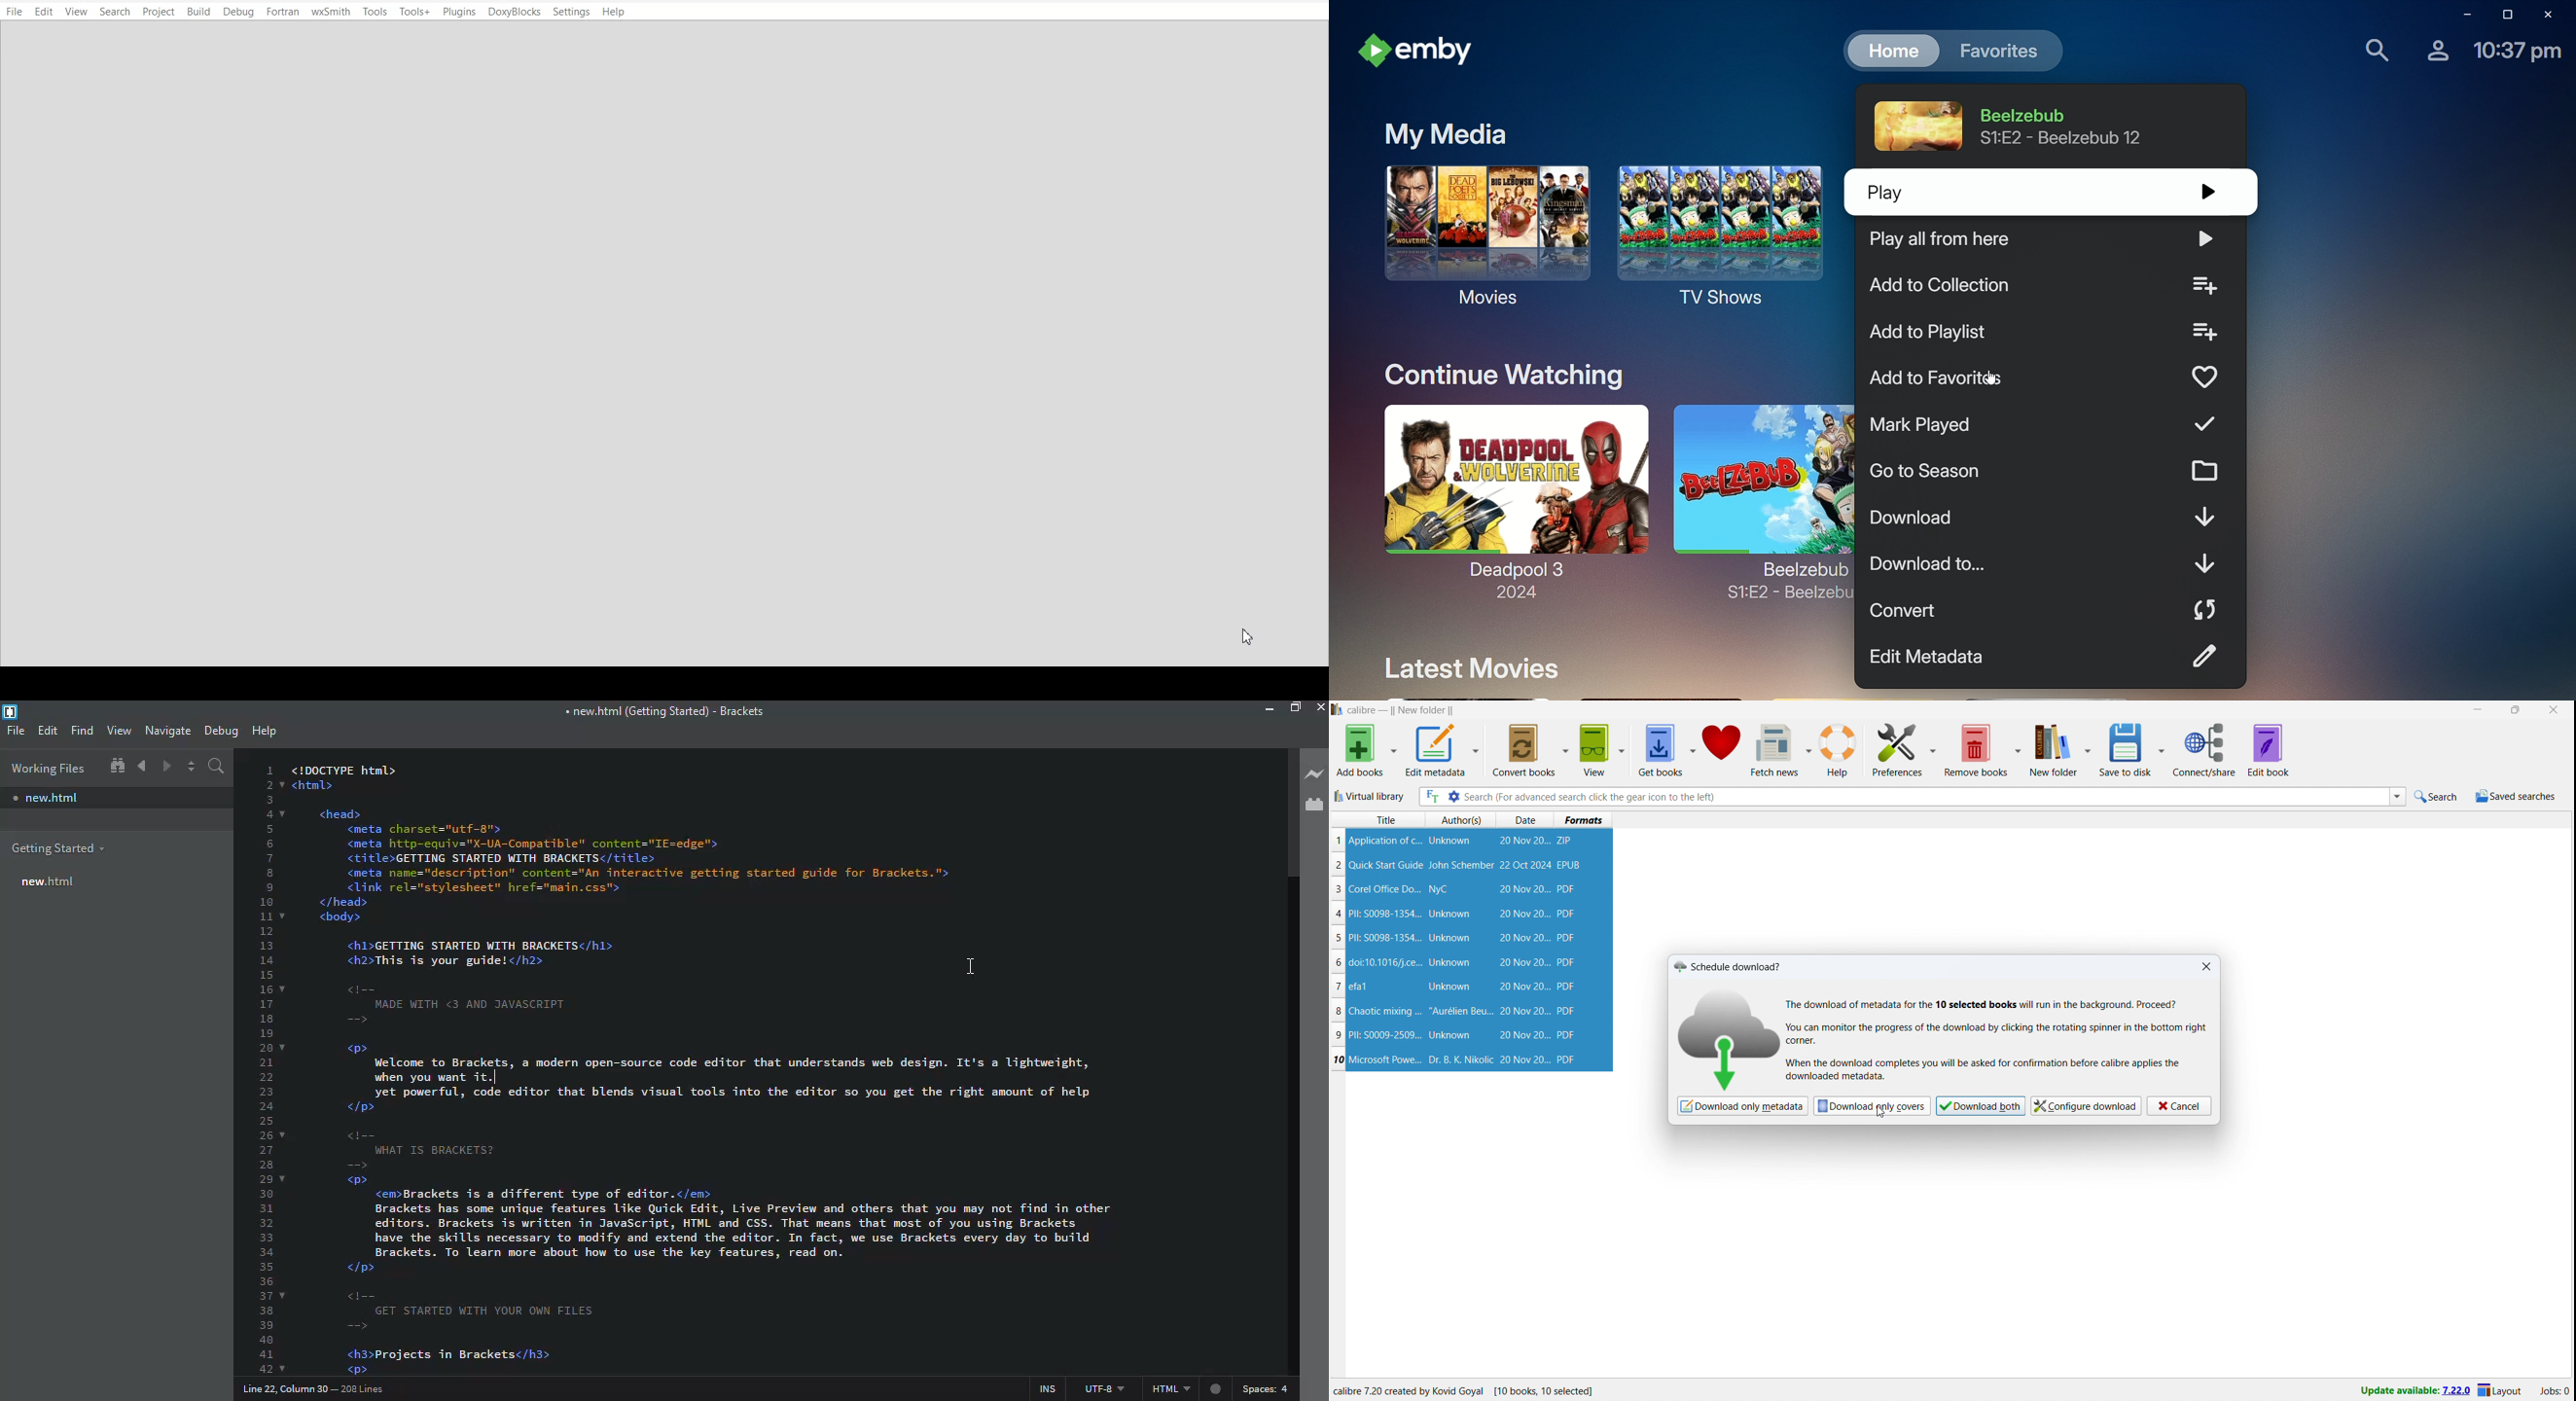  Describe the element at coordinates (2437, 796) in the screenshot. I see `search` at that location.